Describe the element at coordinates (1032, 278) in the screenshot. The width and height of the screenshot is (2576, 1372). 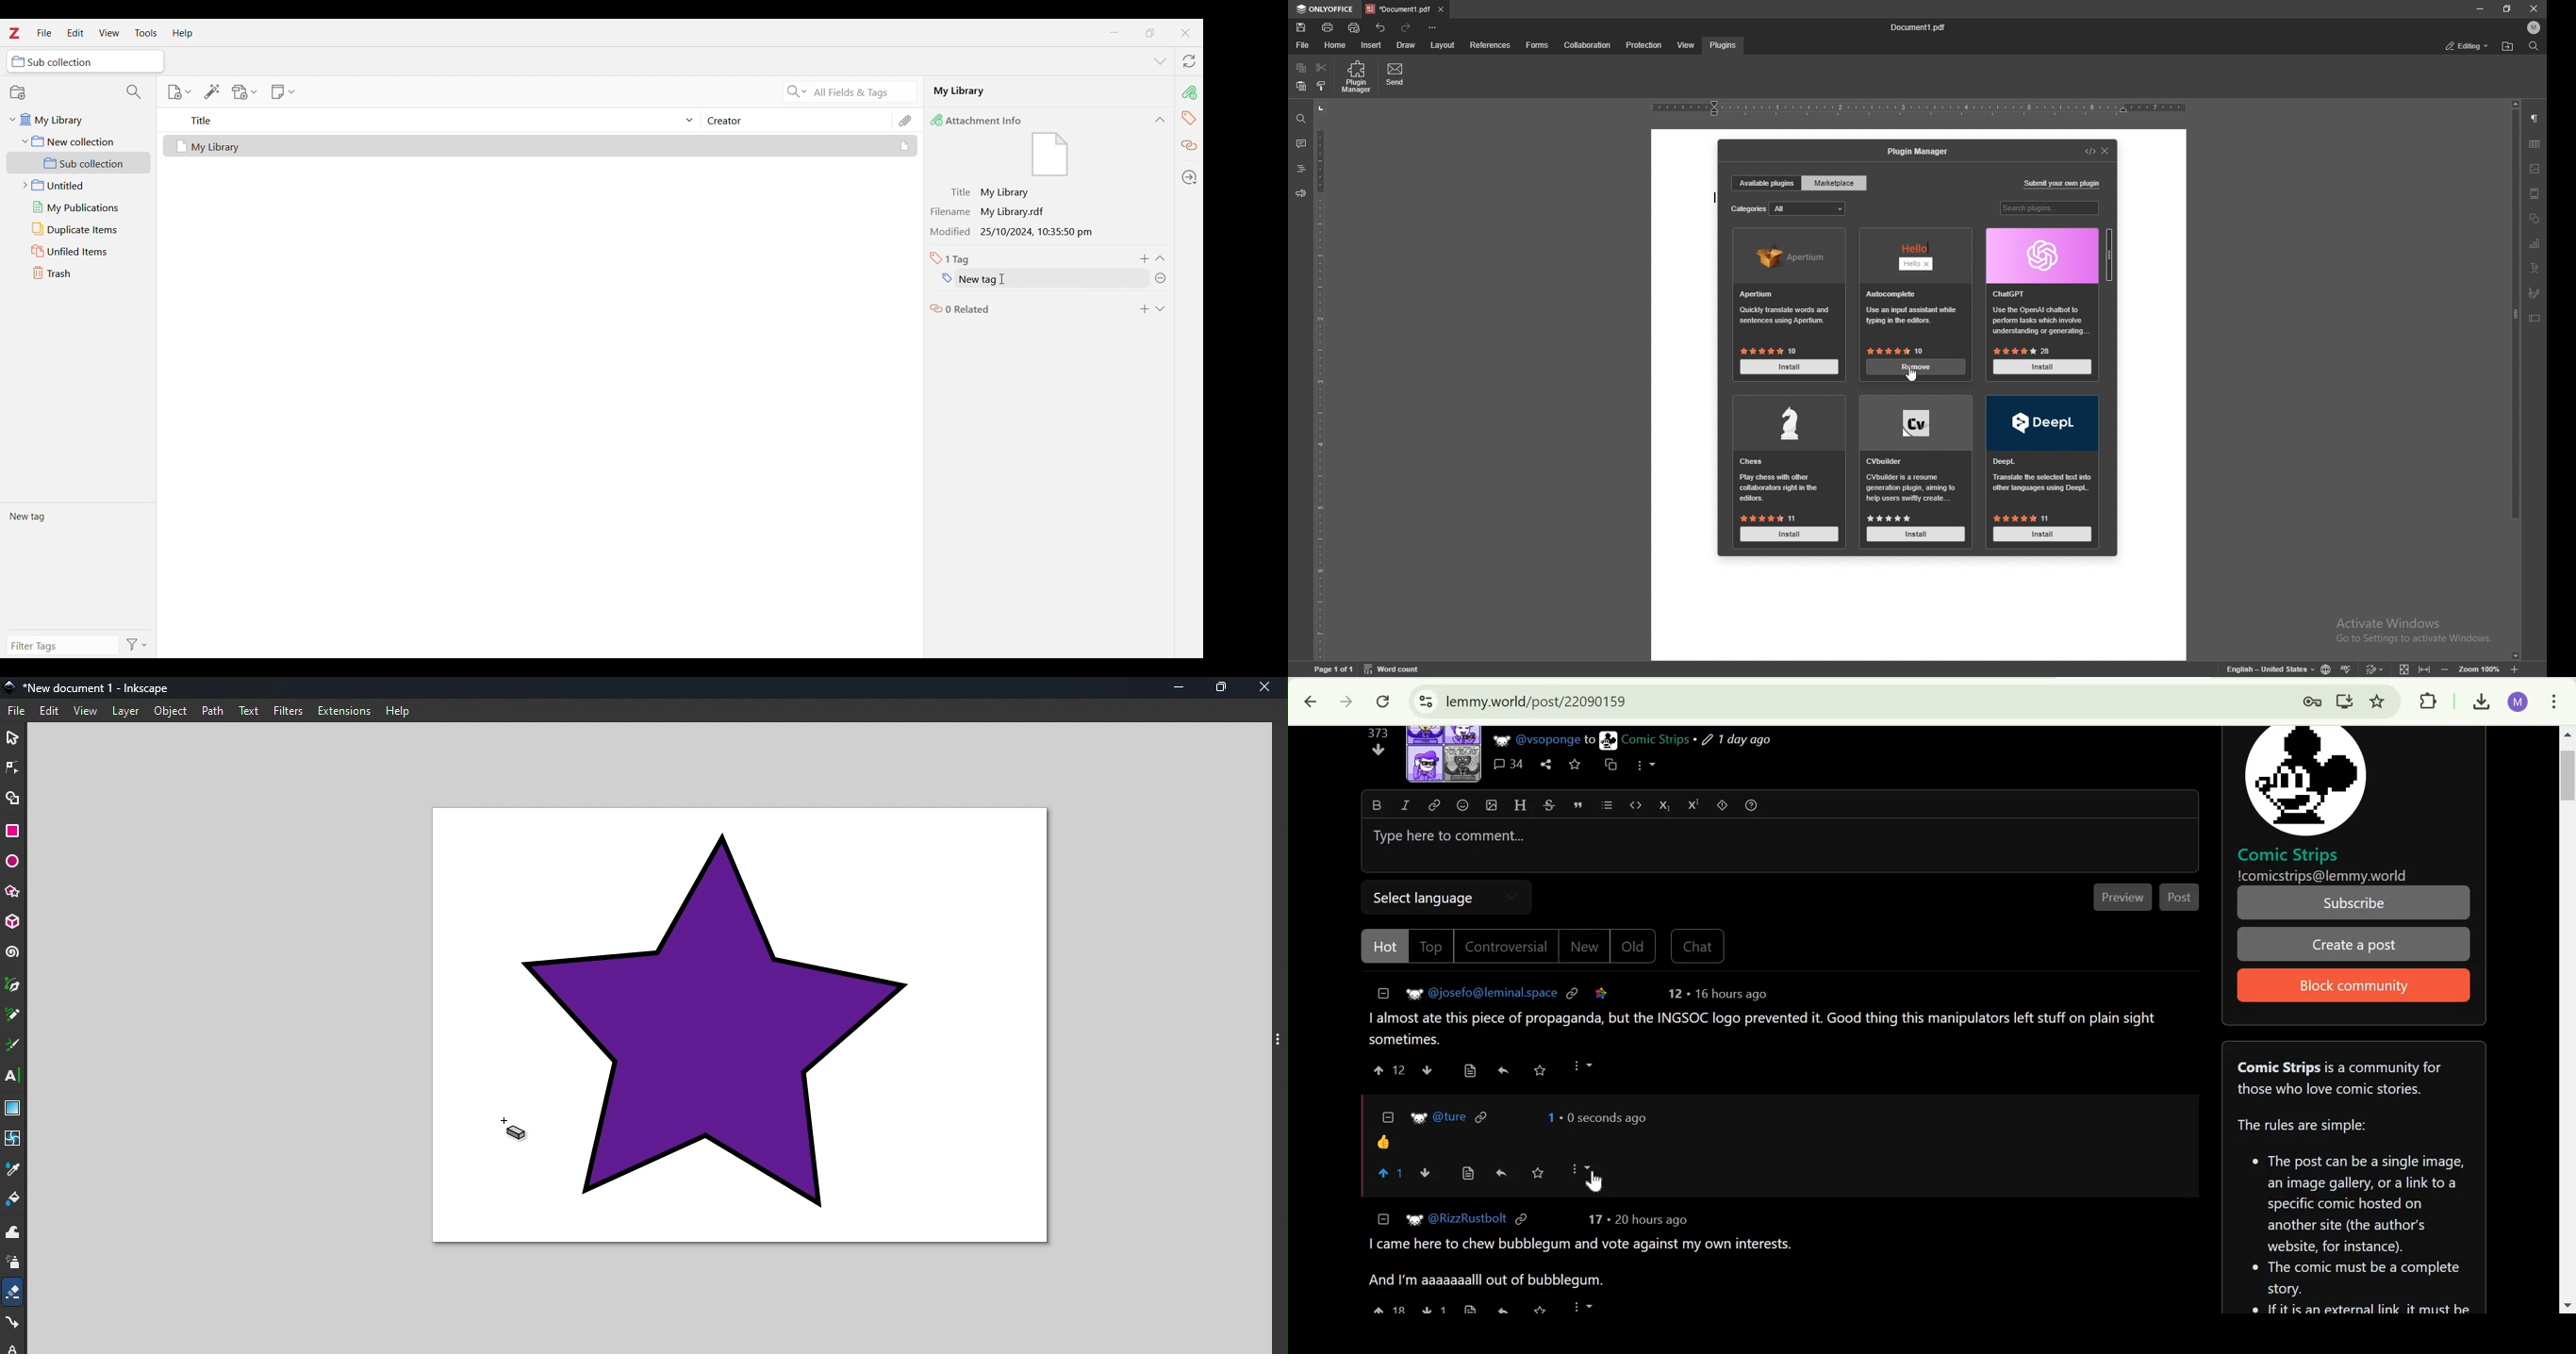
I see `Type in name of new tag` at that location.